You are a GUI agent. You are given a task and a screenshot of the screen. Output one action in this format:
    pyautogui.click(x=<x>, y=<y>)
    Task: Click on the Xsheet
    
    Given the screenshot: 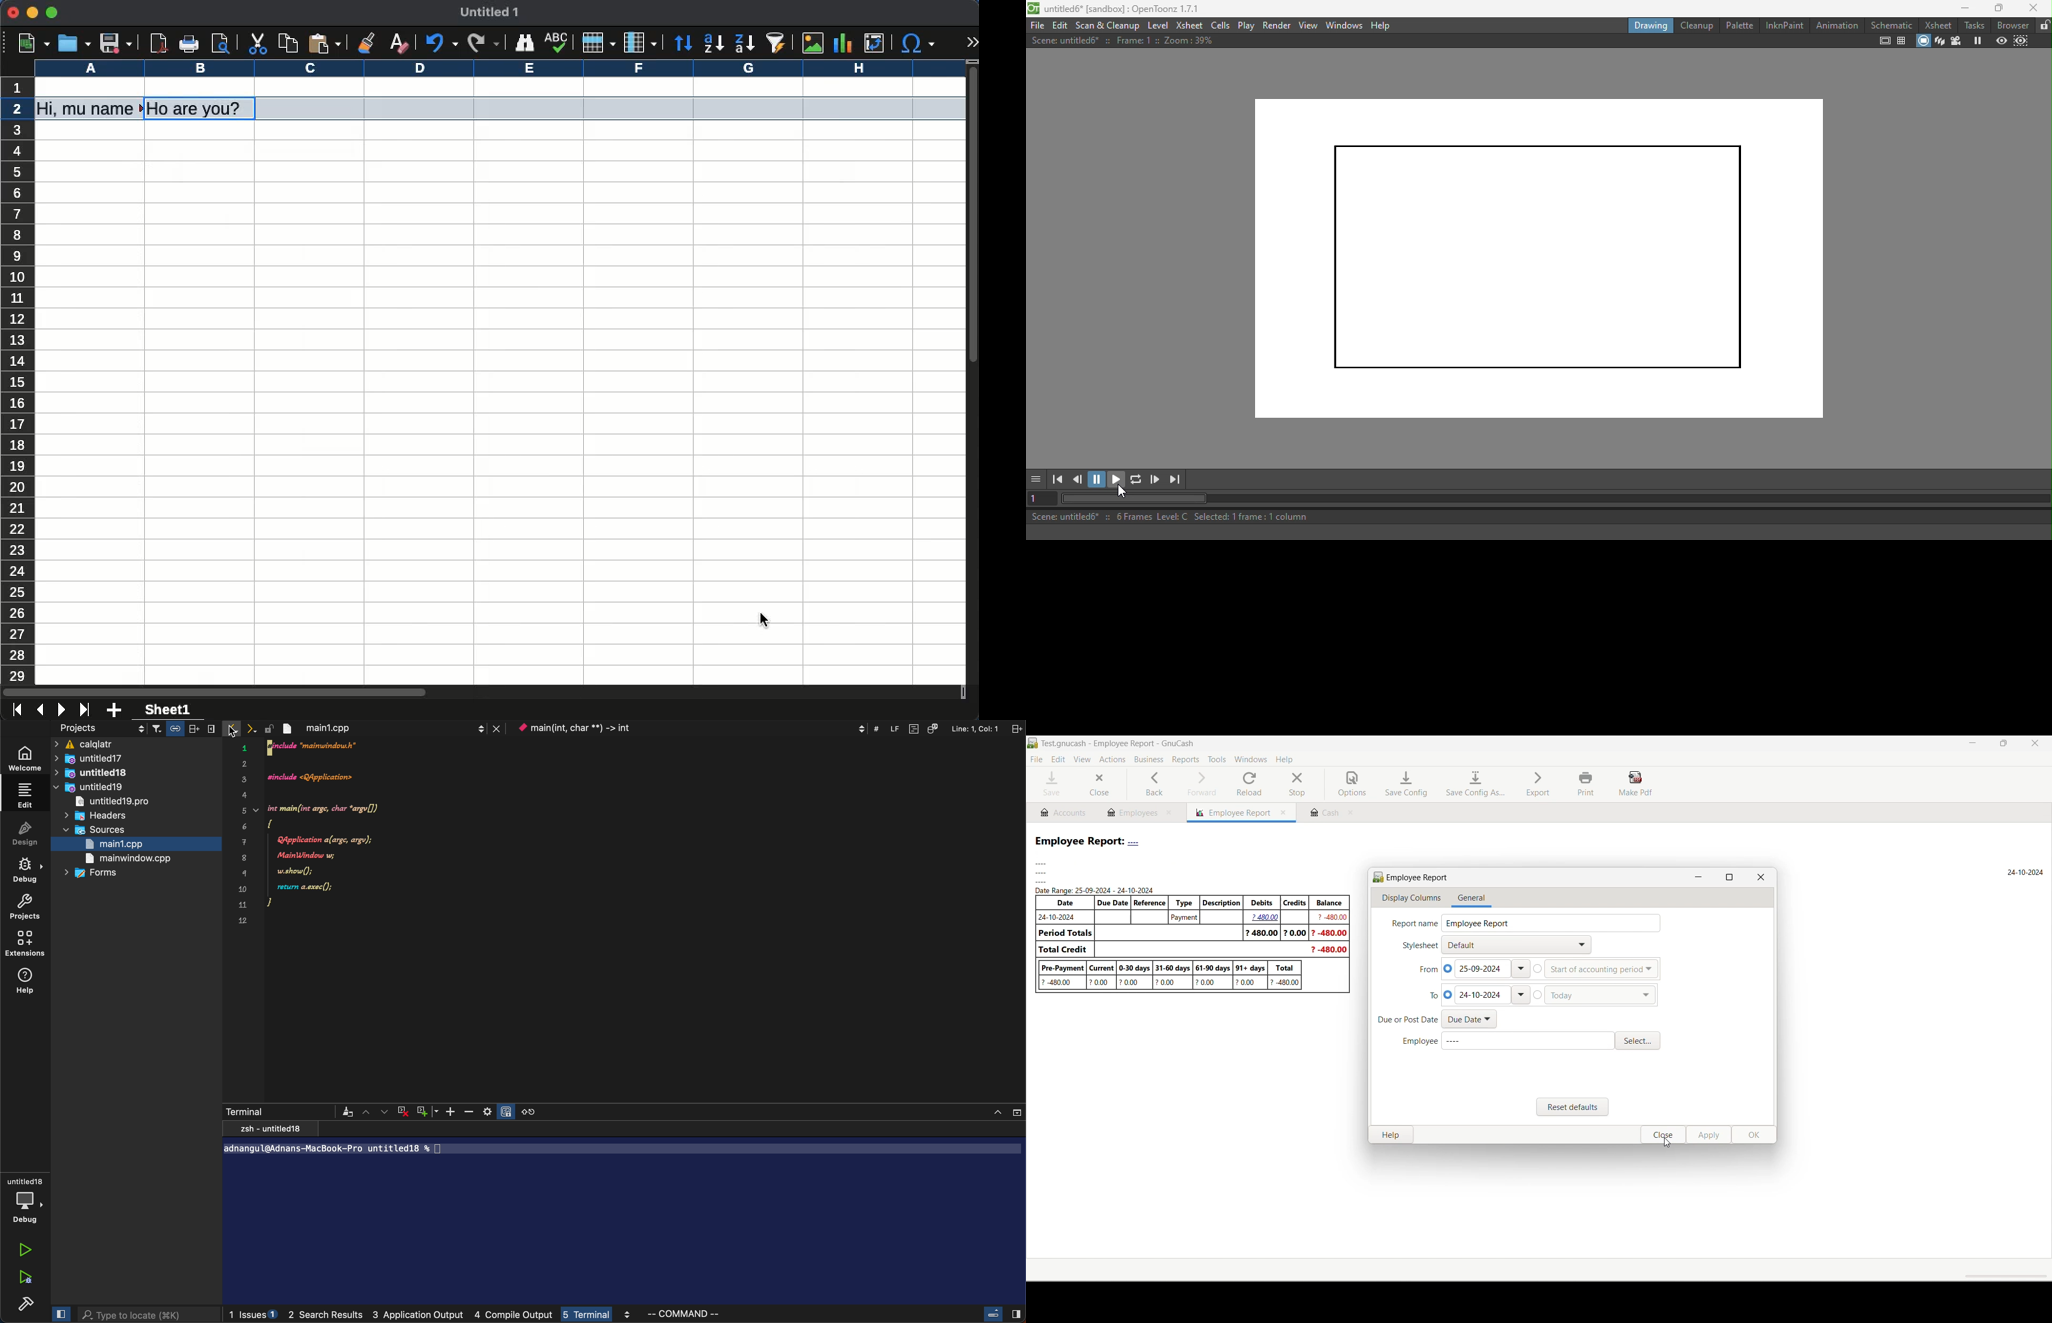 What is the action you would take?
    pyautogui.click(x=1190, y=27)
    